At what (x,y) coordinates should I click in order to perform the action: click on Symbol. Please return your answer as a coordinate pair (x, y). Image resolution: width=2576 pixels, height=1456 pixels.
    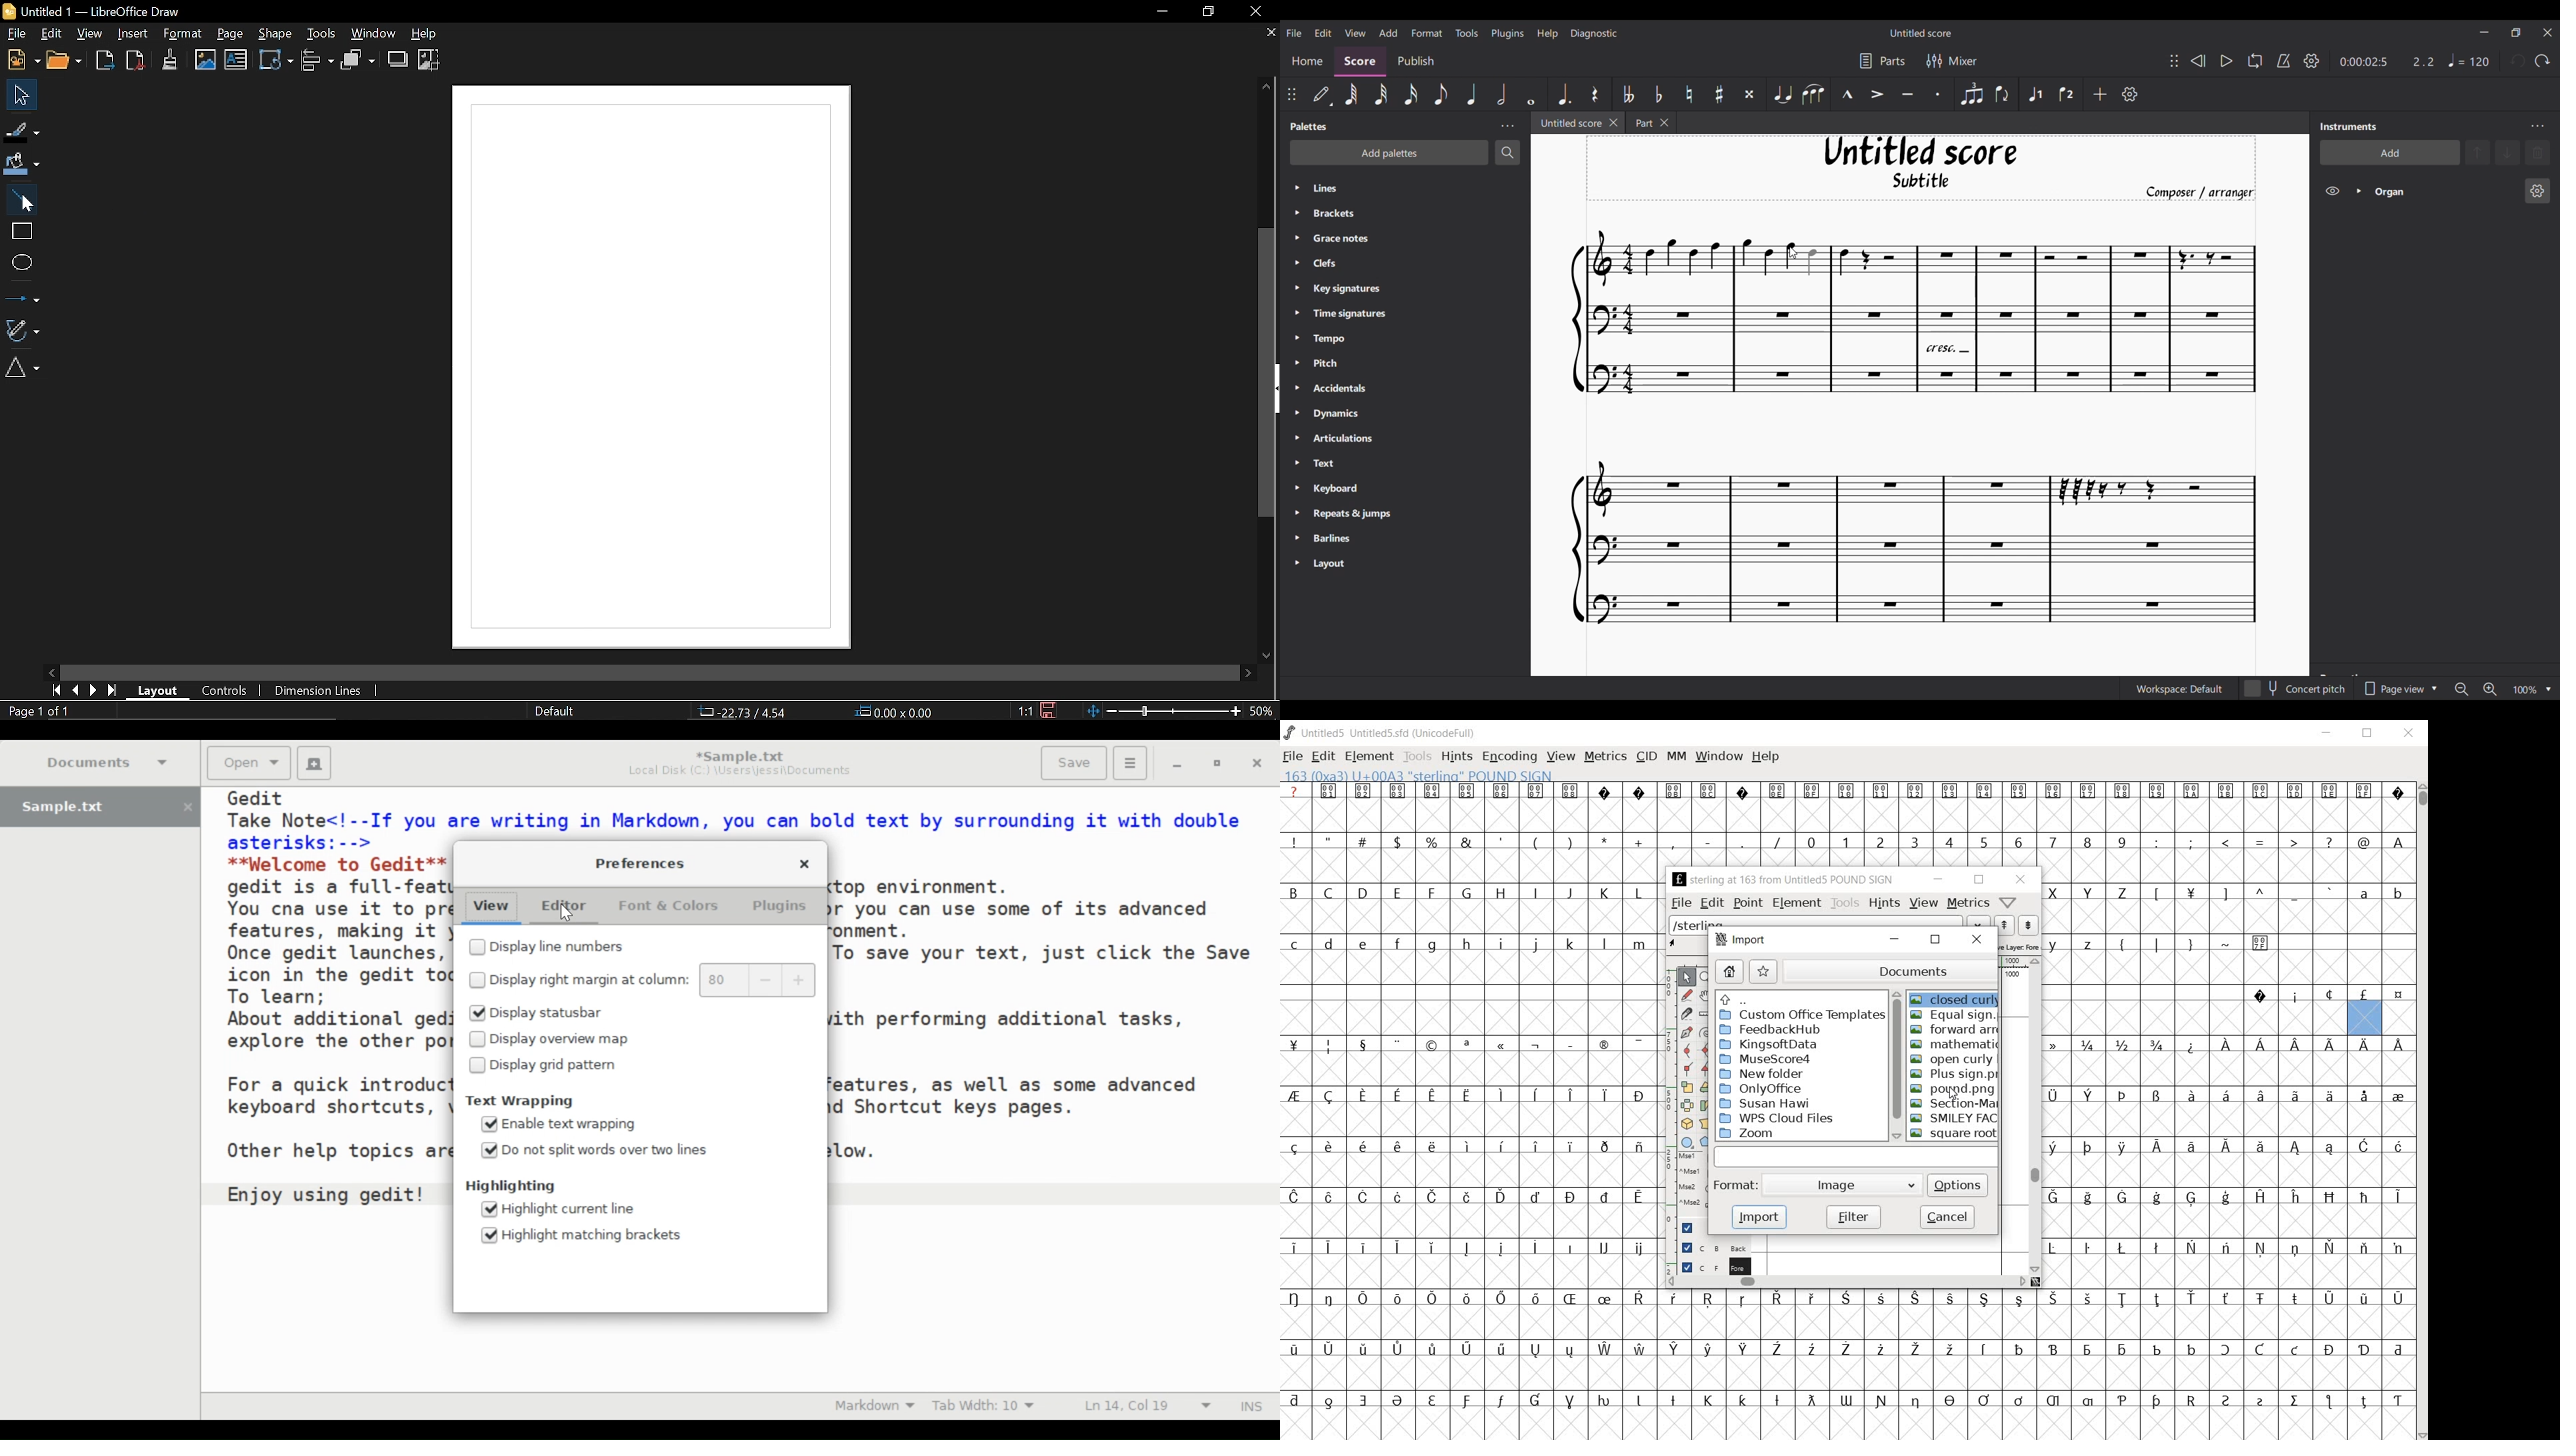
    Looking at the image, I should click on (1467, 791).